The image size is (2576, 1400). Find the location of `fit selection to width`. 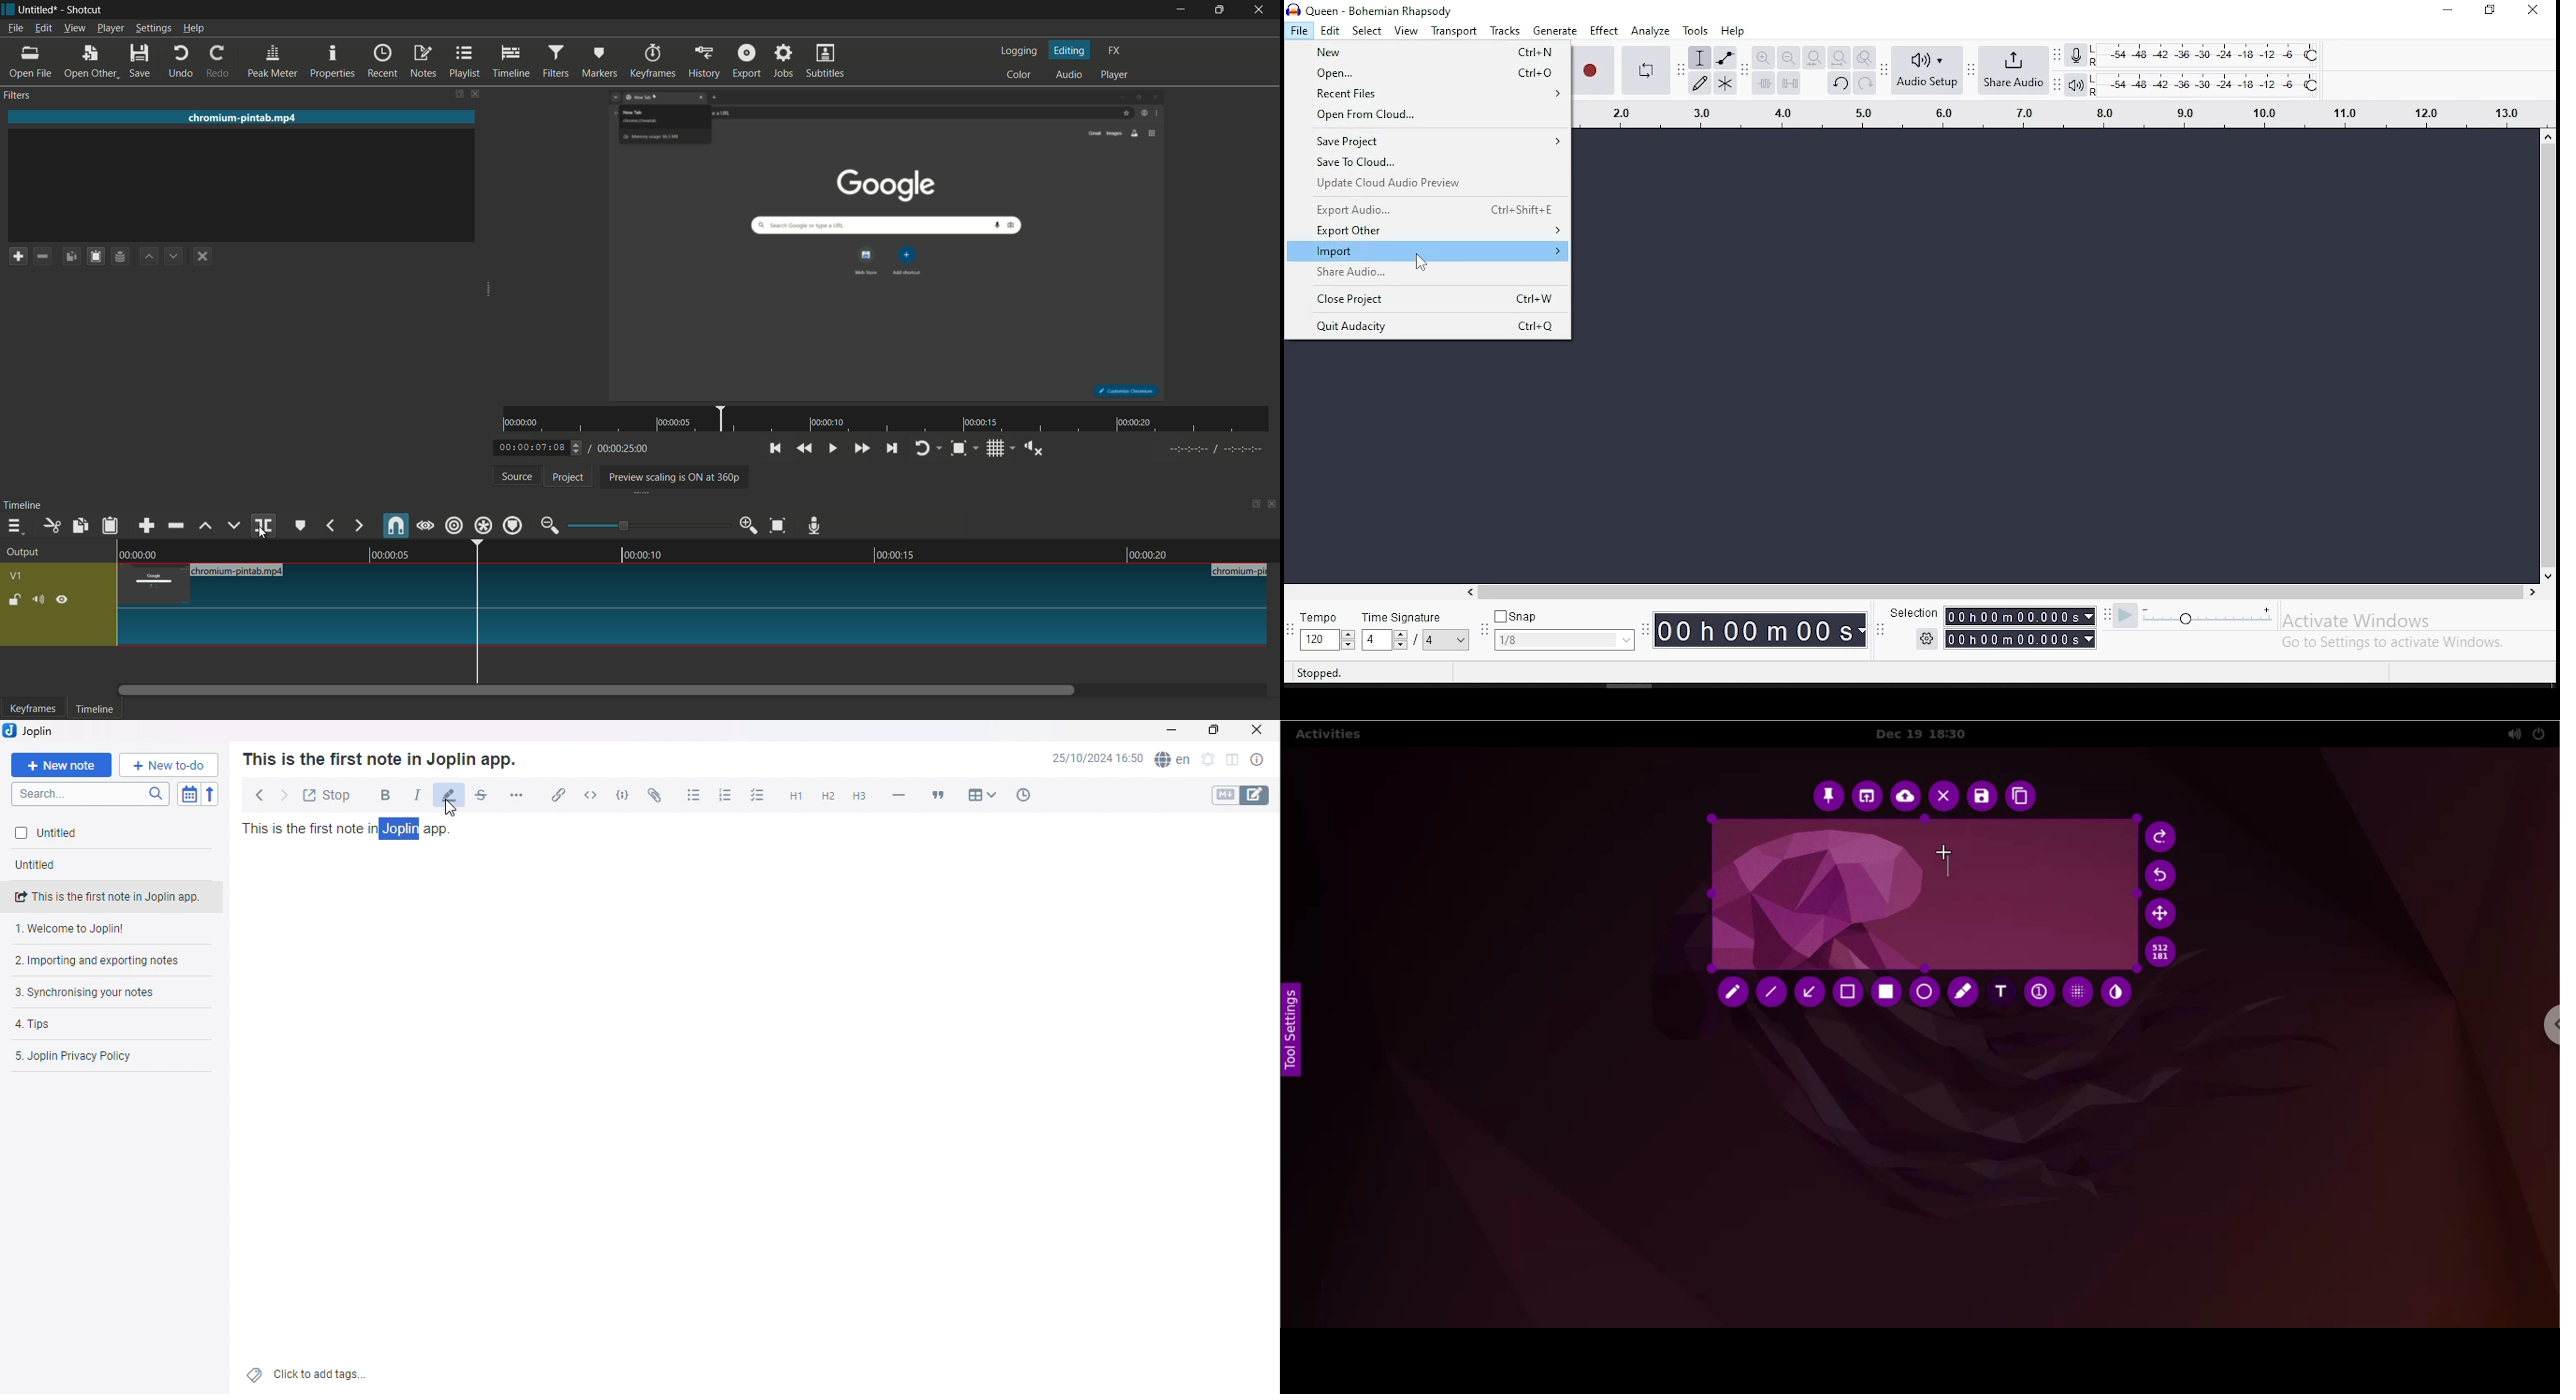

fit selection to width is located at coordinates (1813, 58).